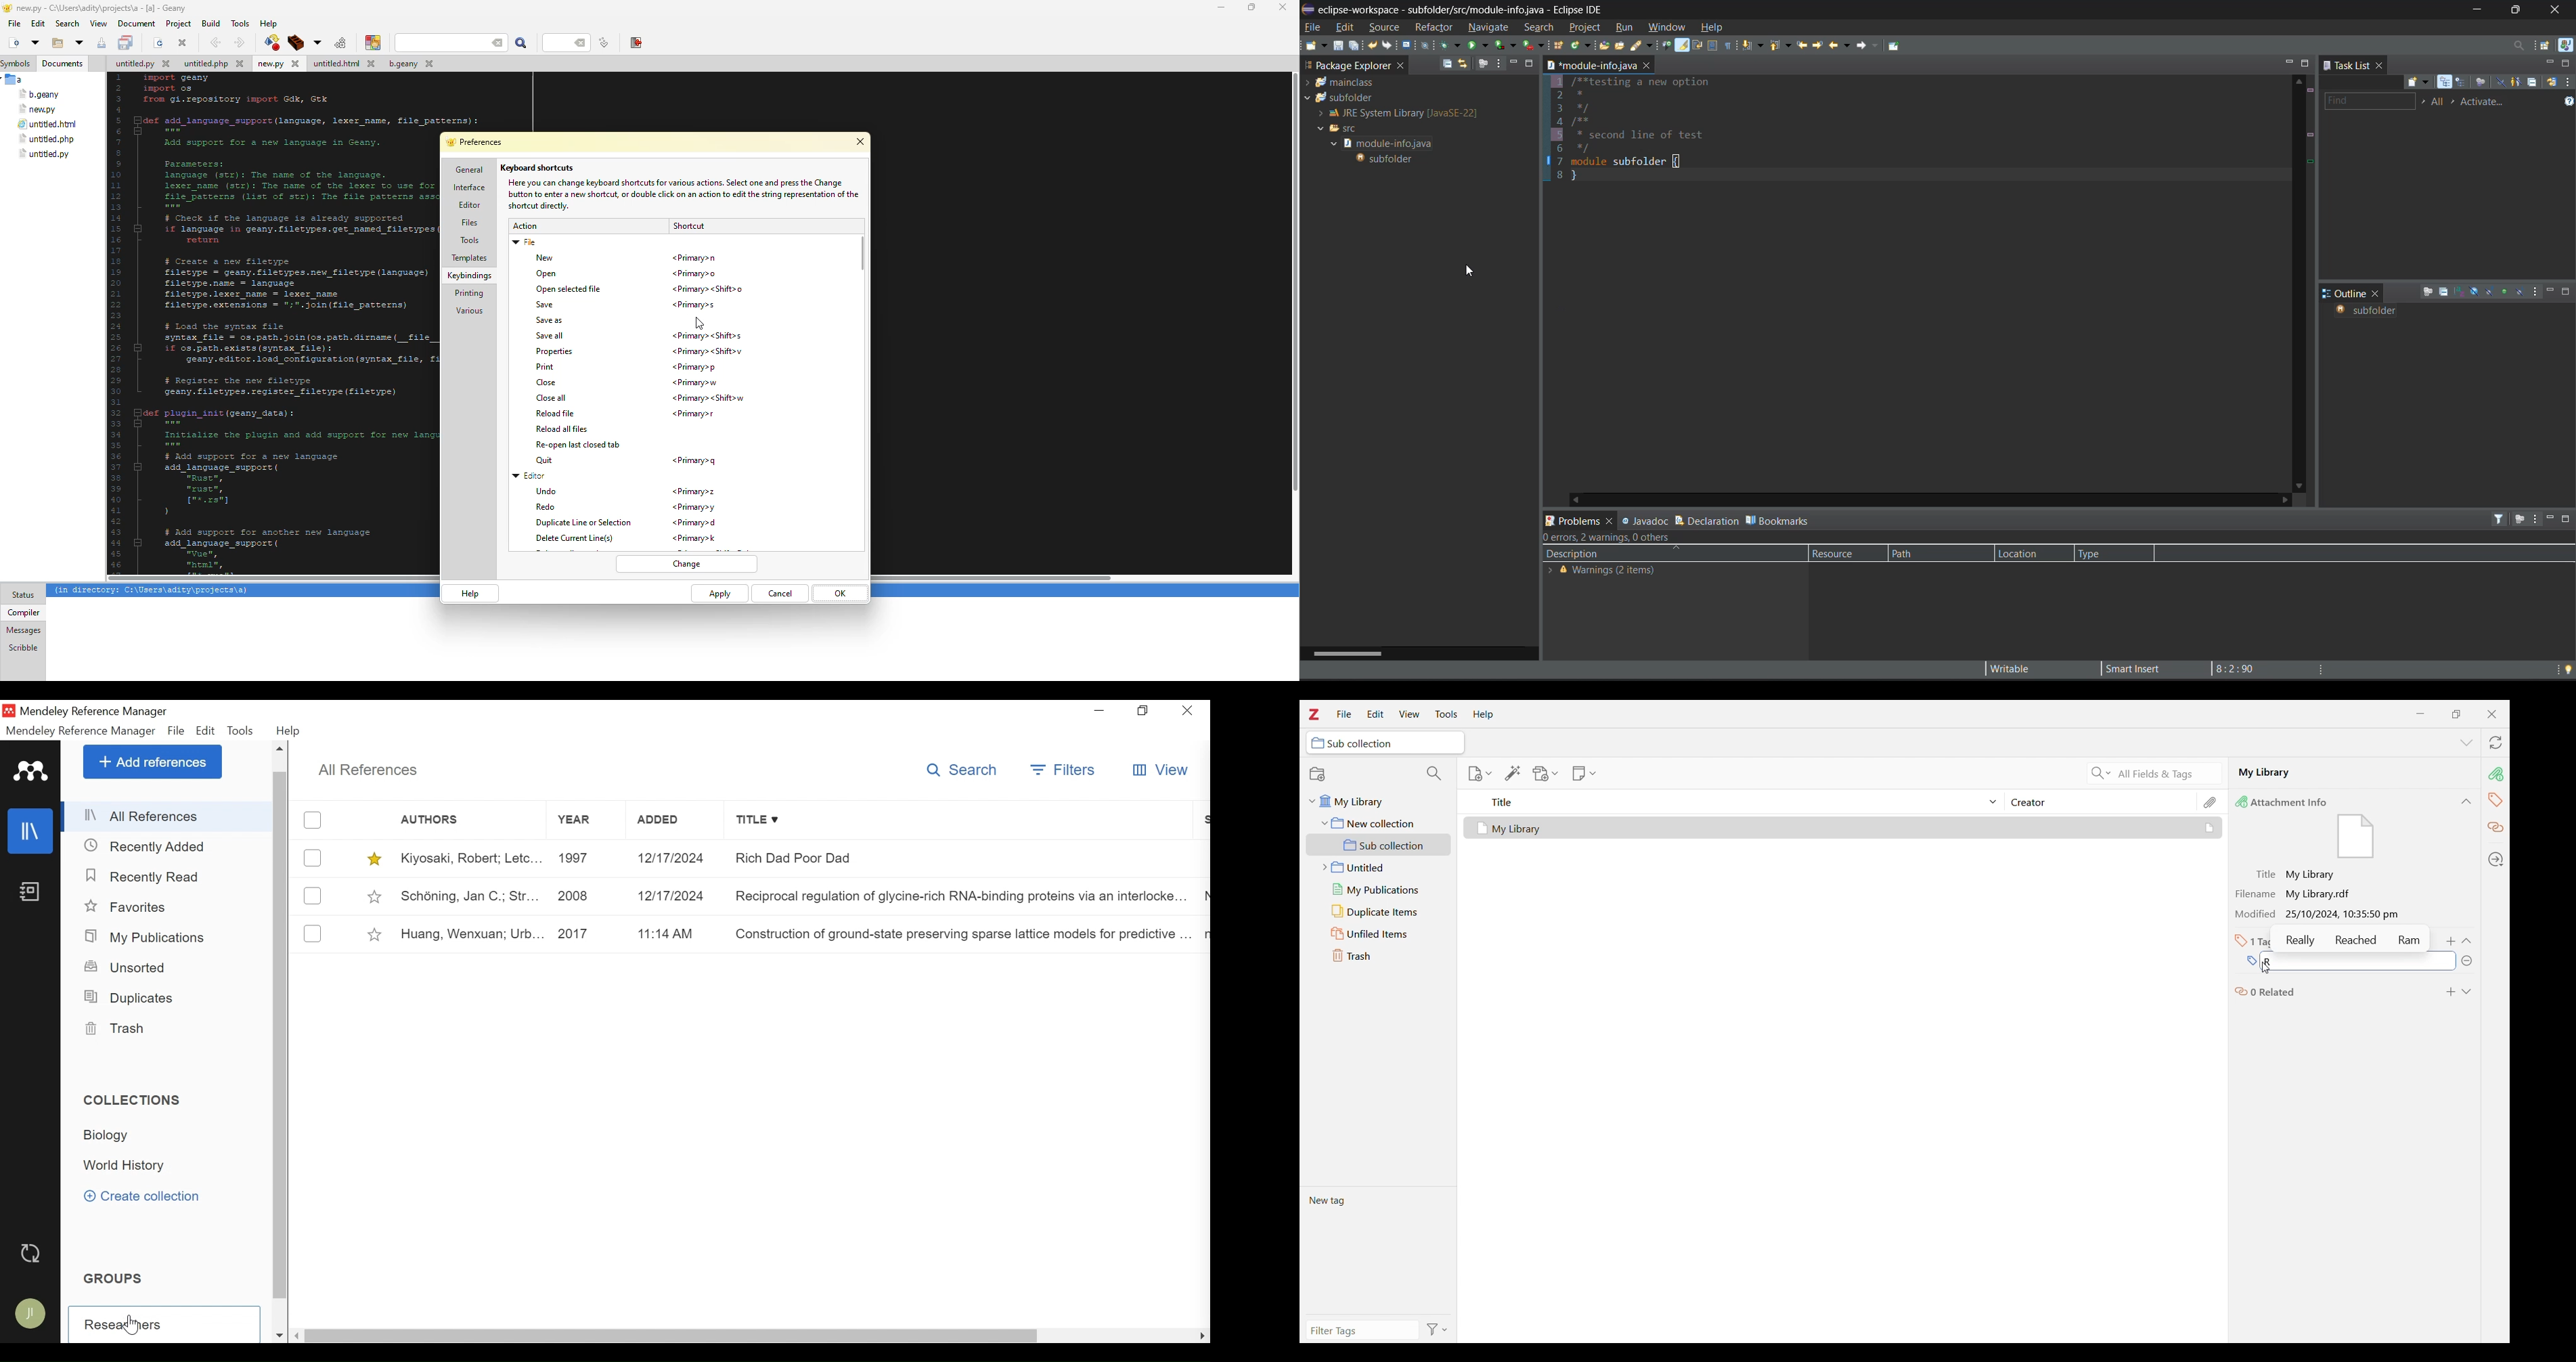 This screenshot has height=1372, width=2576. Describe the element at coordinates (31, 893) in the screenshot. I see `Notebook` at that location.